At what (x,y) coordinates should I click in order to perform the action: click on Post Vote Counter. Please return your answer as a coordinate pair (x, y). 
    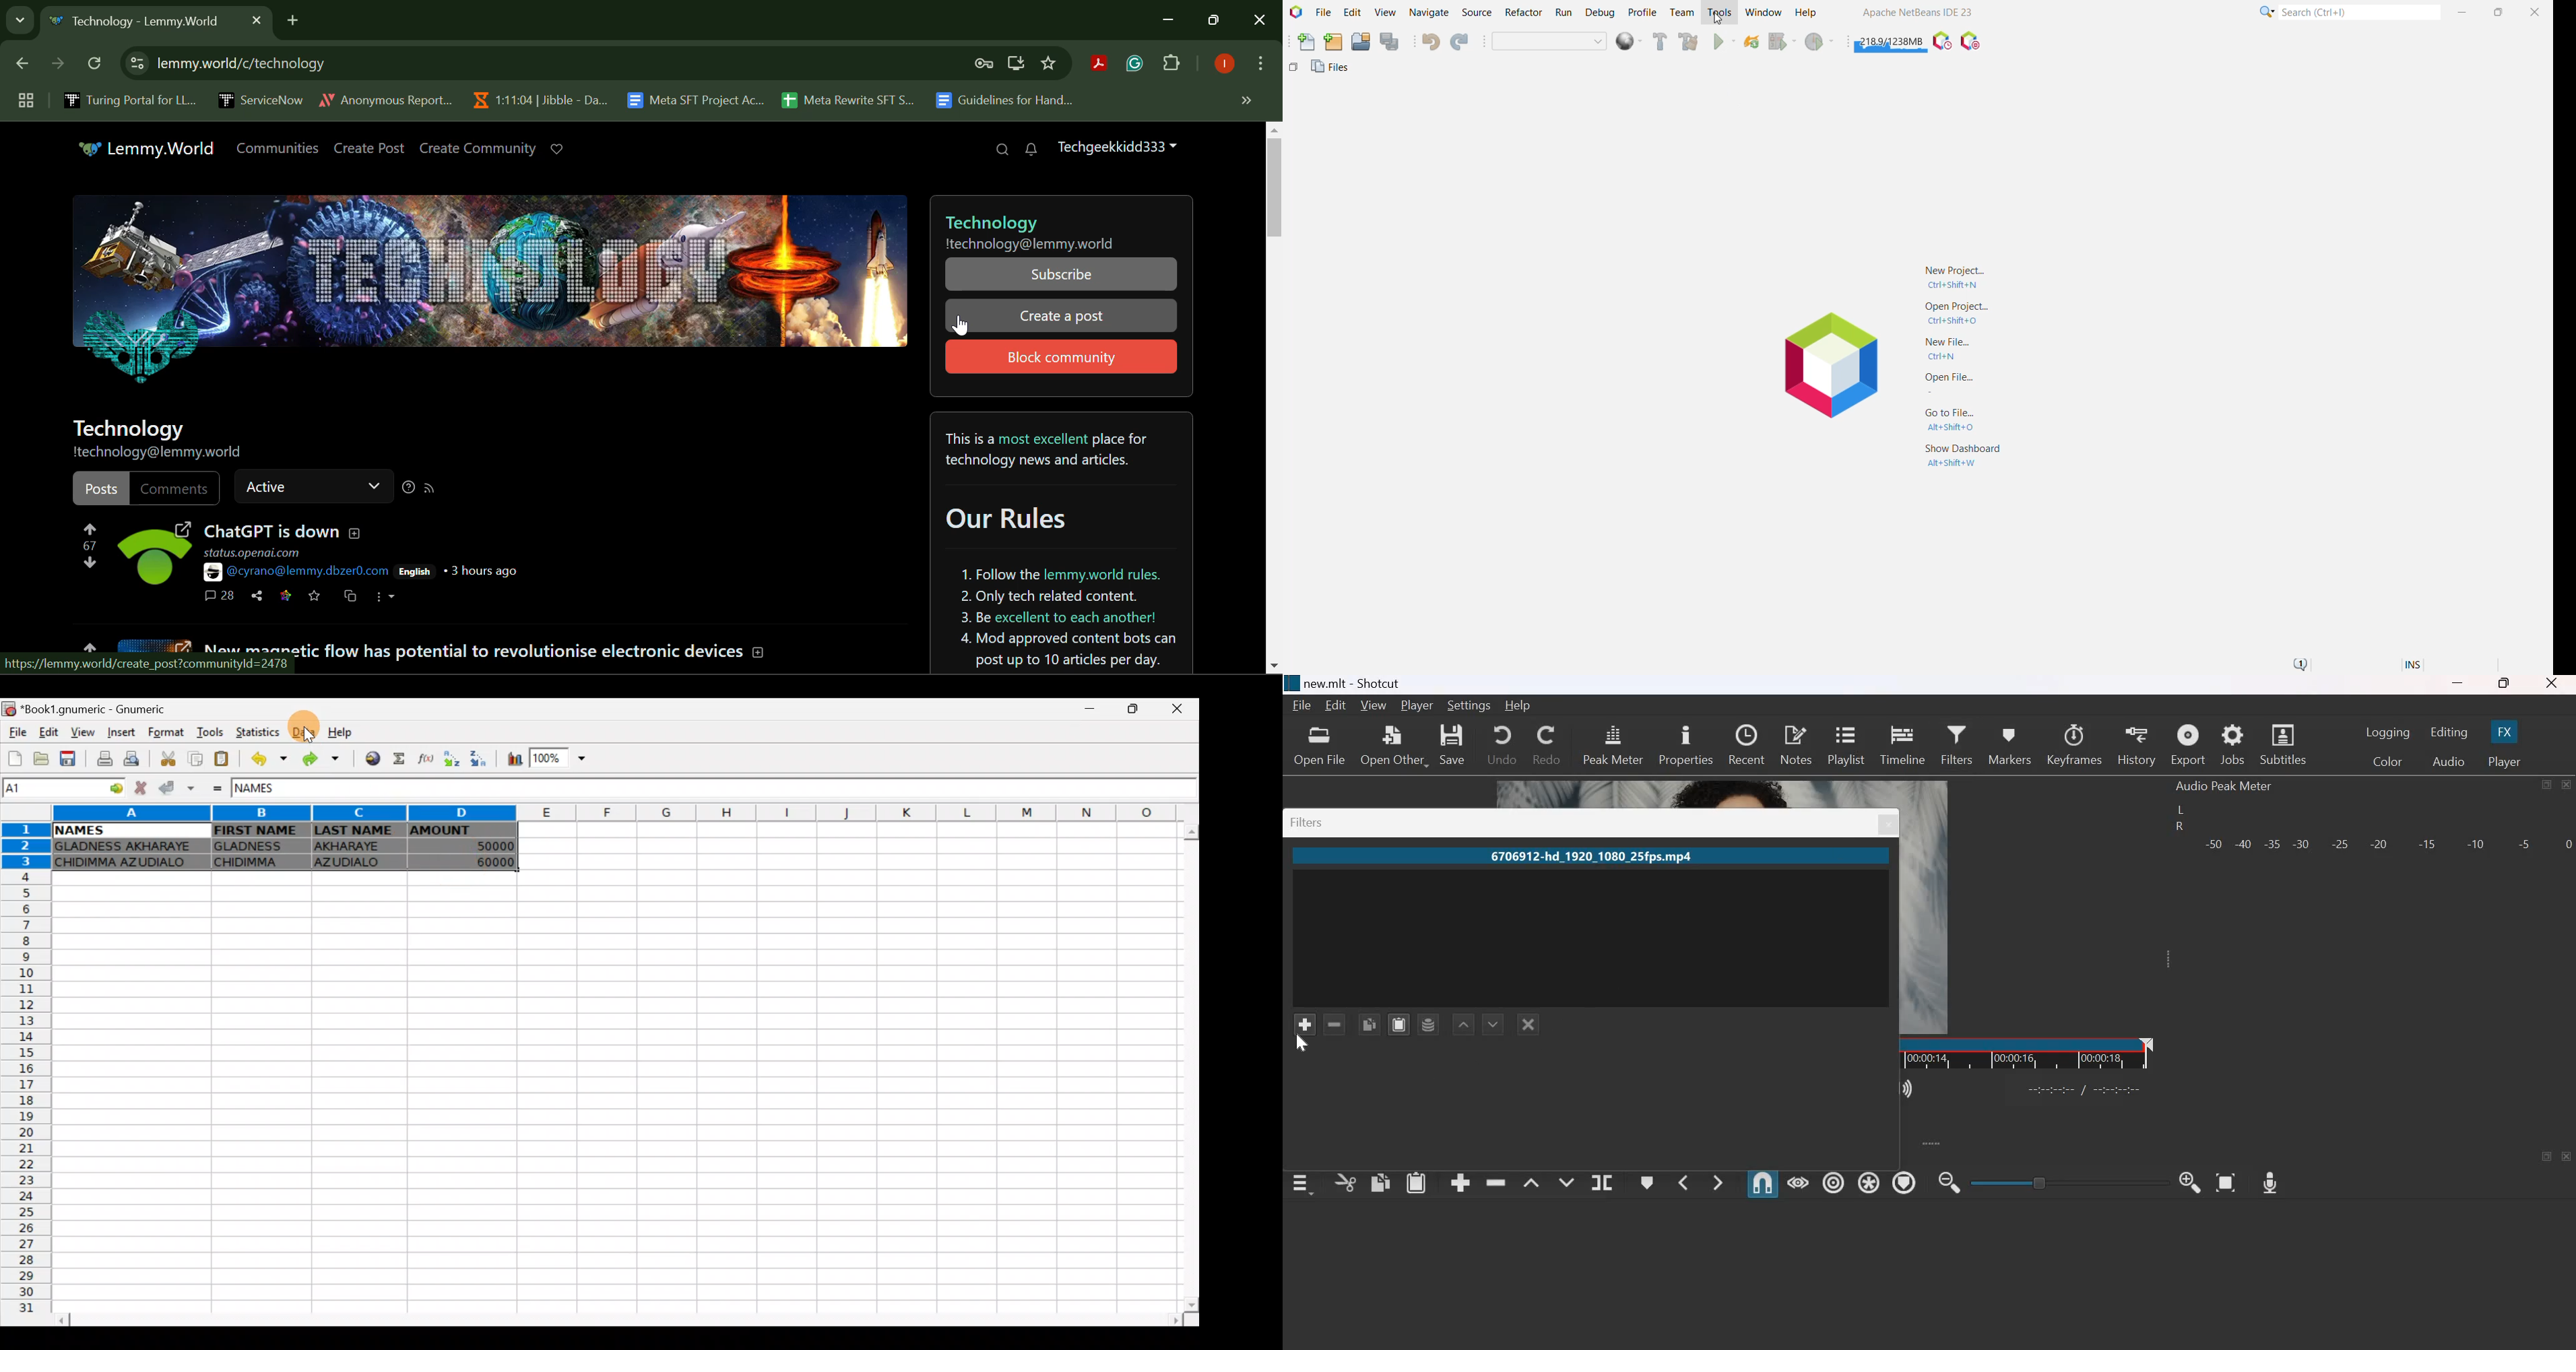
    Looking at the image, I should click on (92, 545).